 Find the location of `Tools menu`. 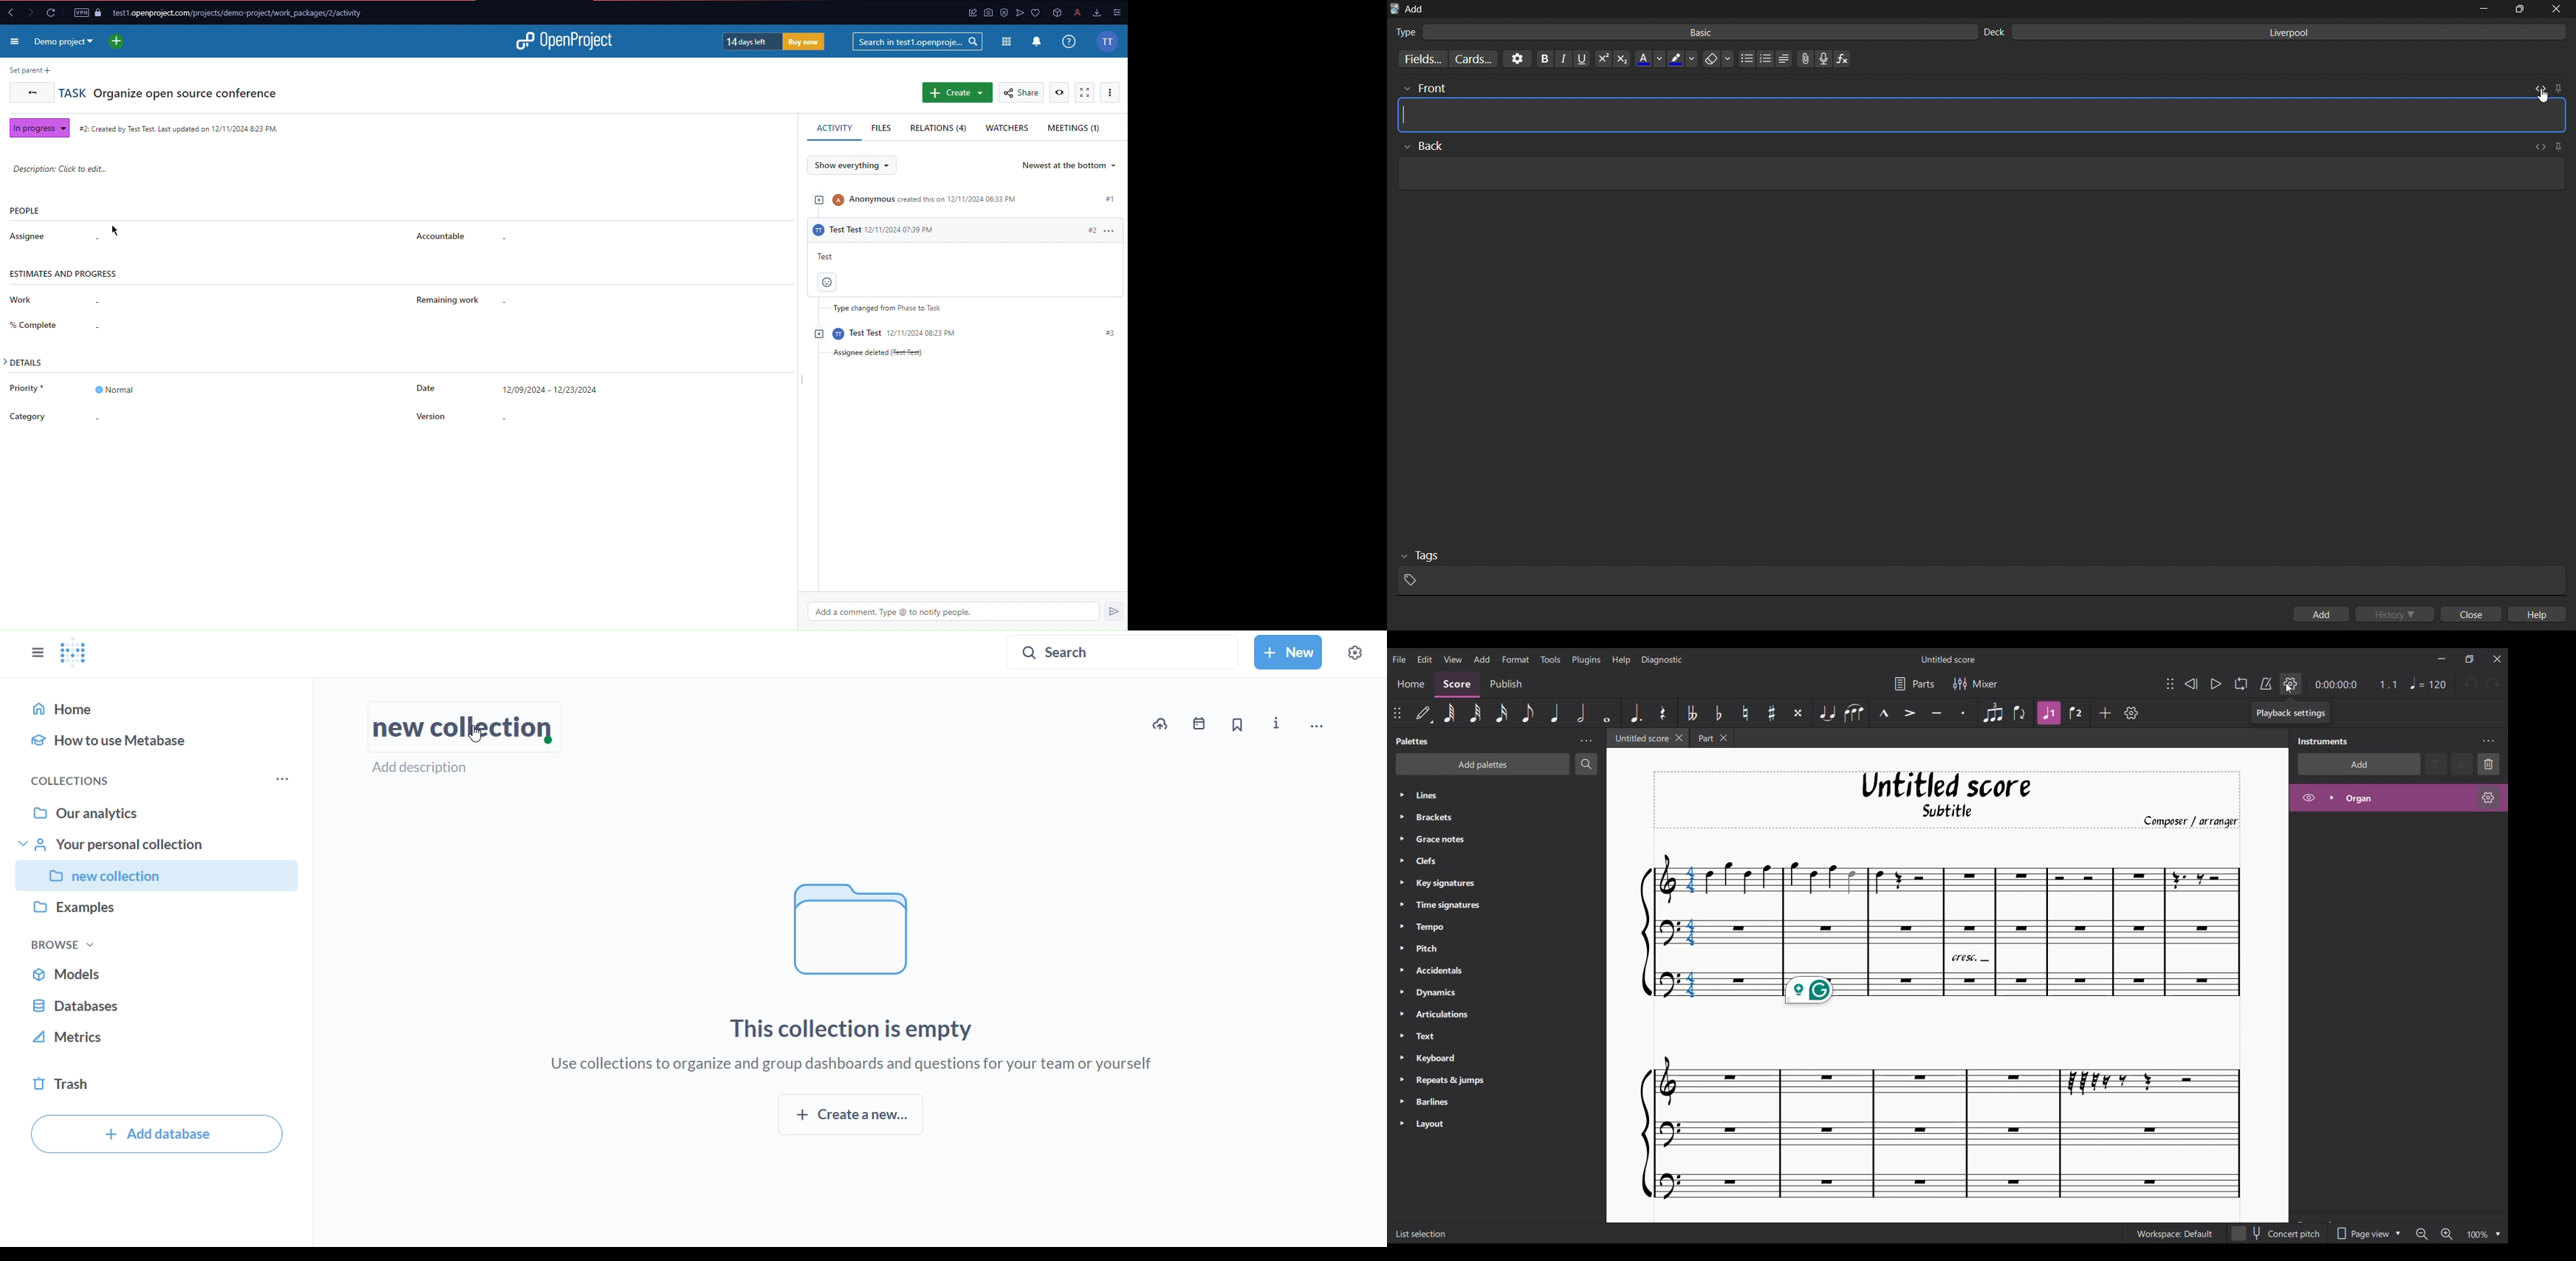

Tools menu is located at coordinates (1550, 659).